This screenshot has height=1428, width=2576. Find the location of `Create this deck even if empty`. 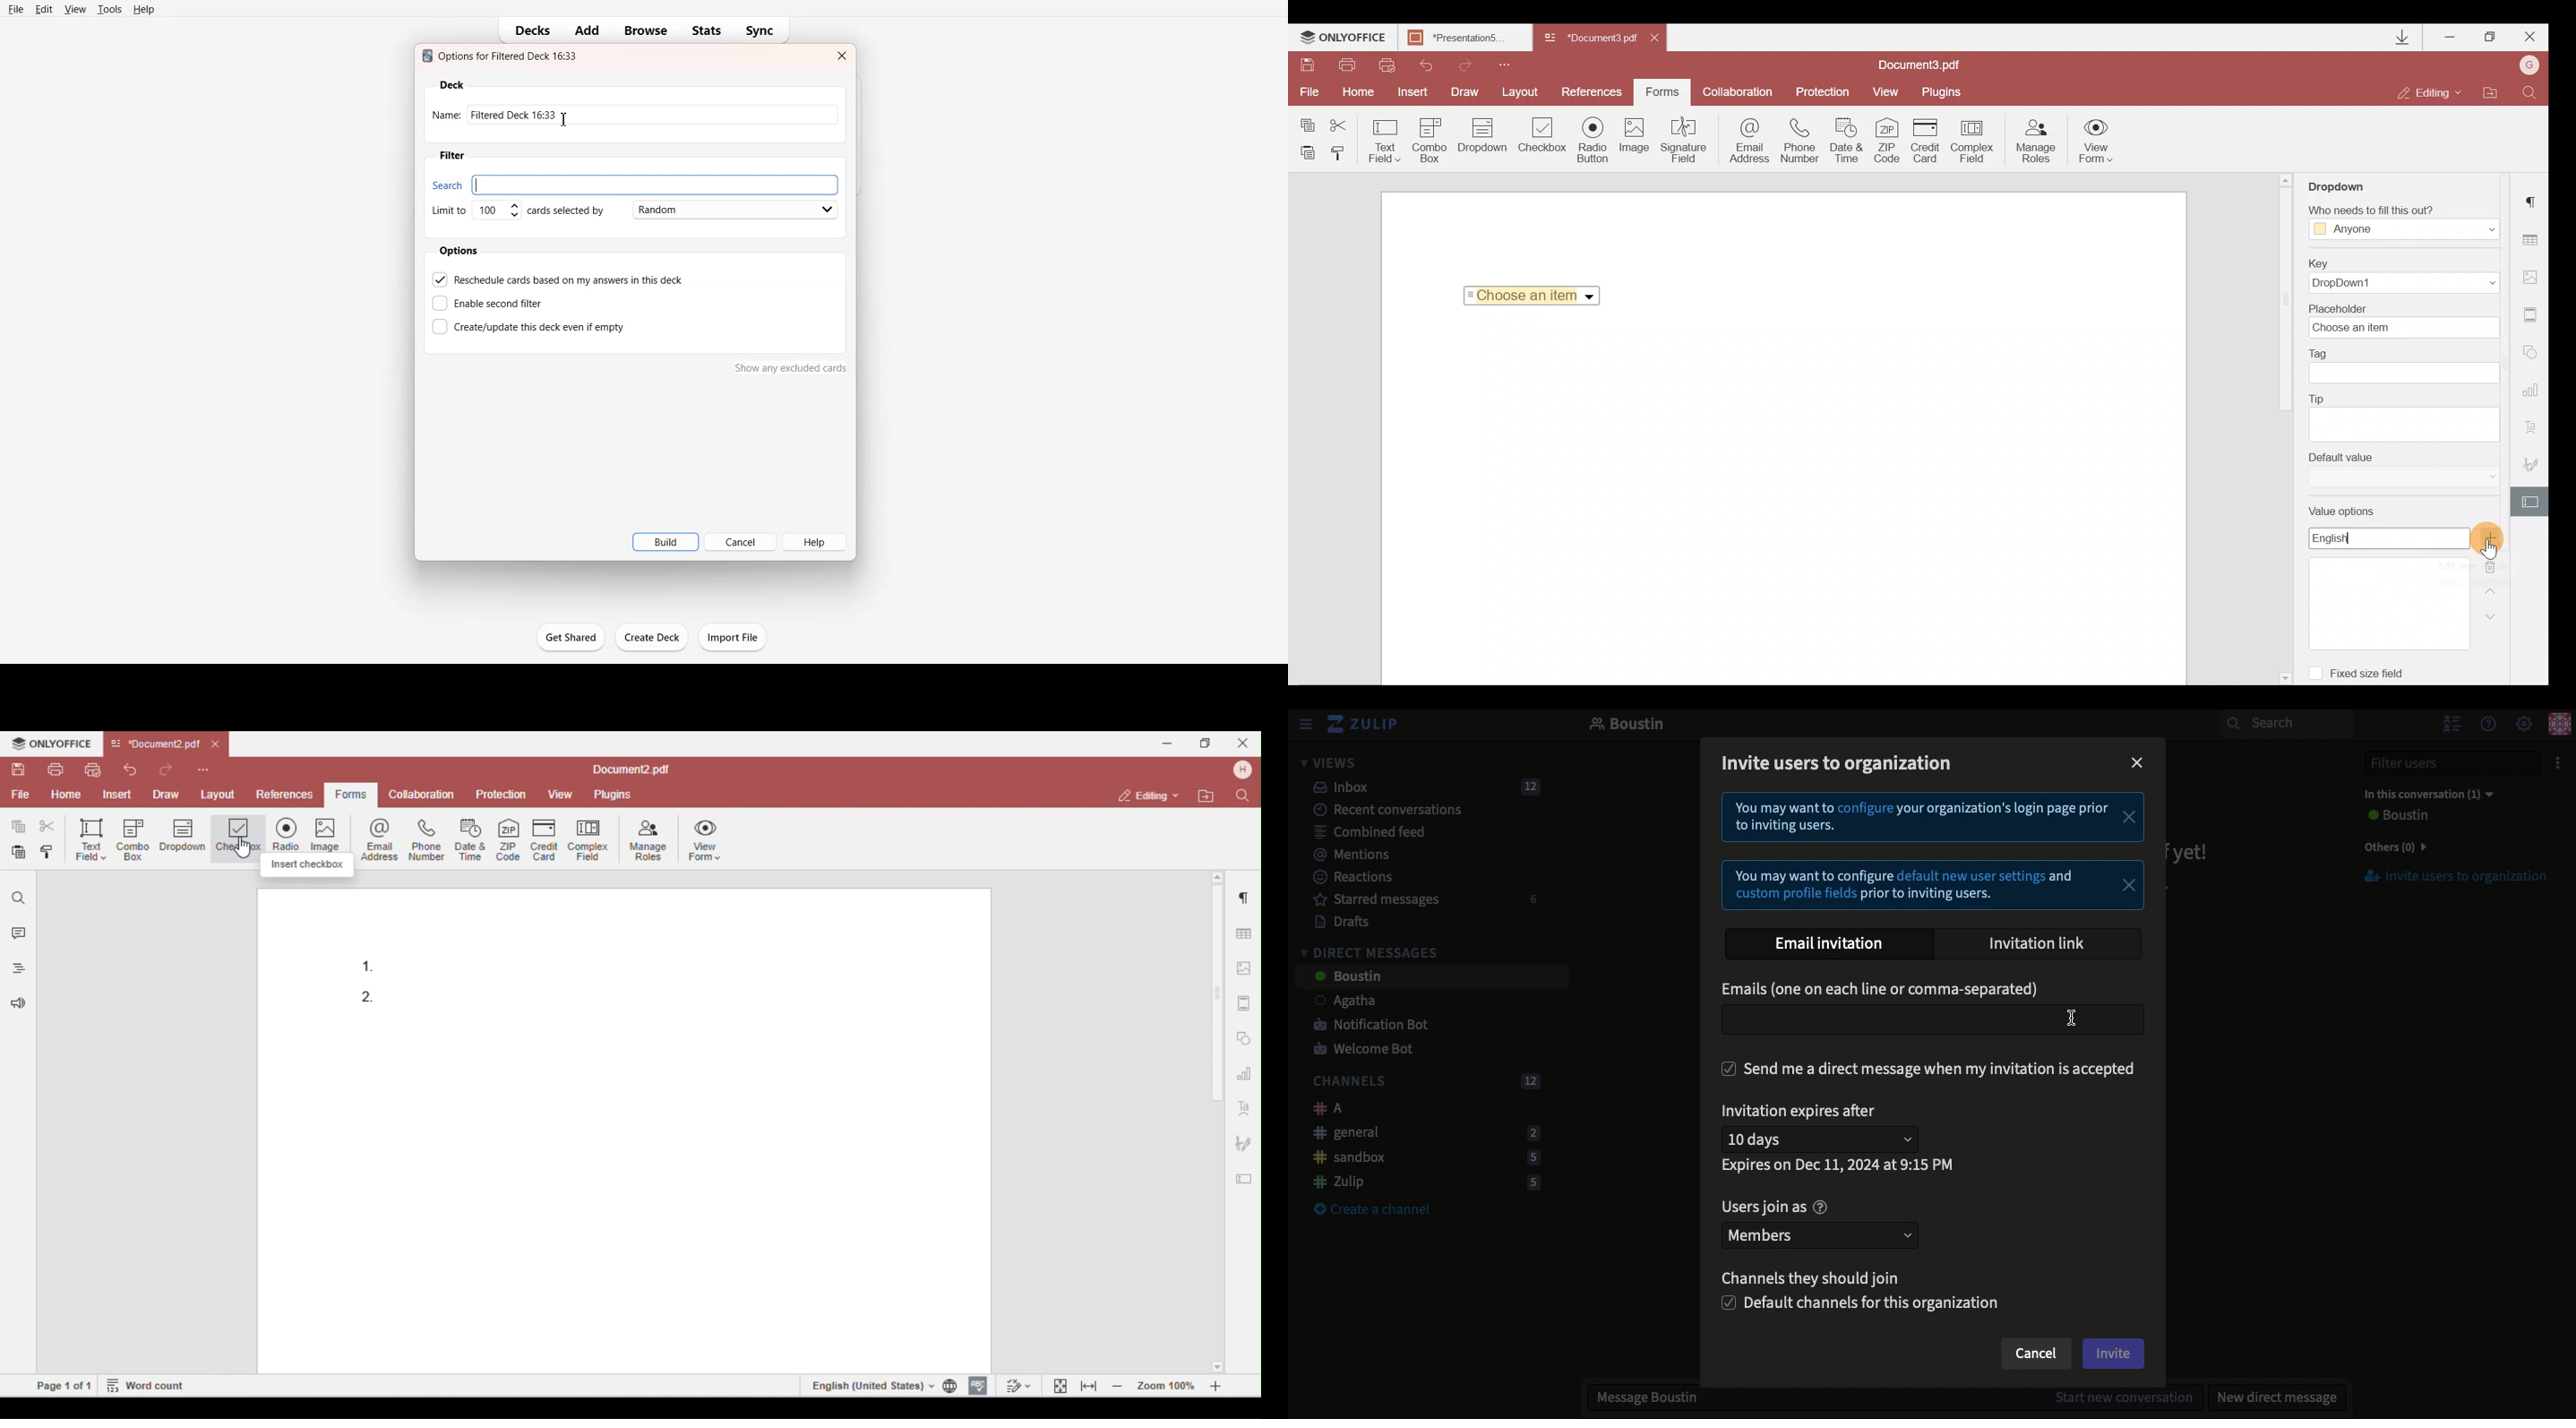

Create this deck even if empty is located at coordinates (528, 325).